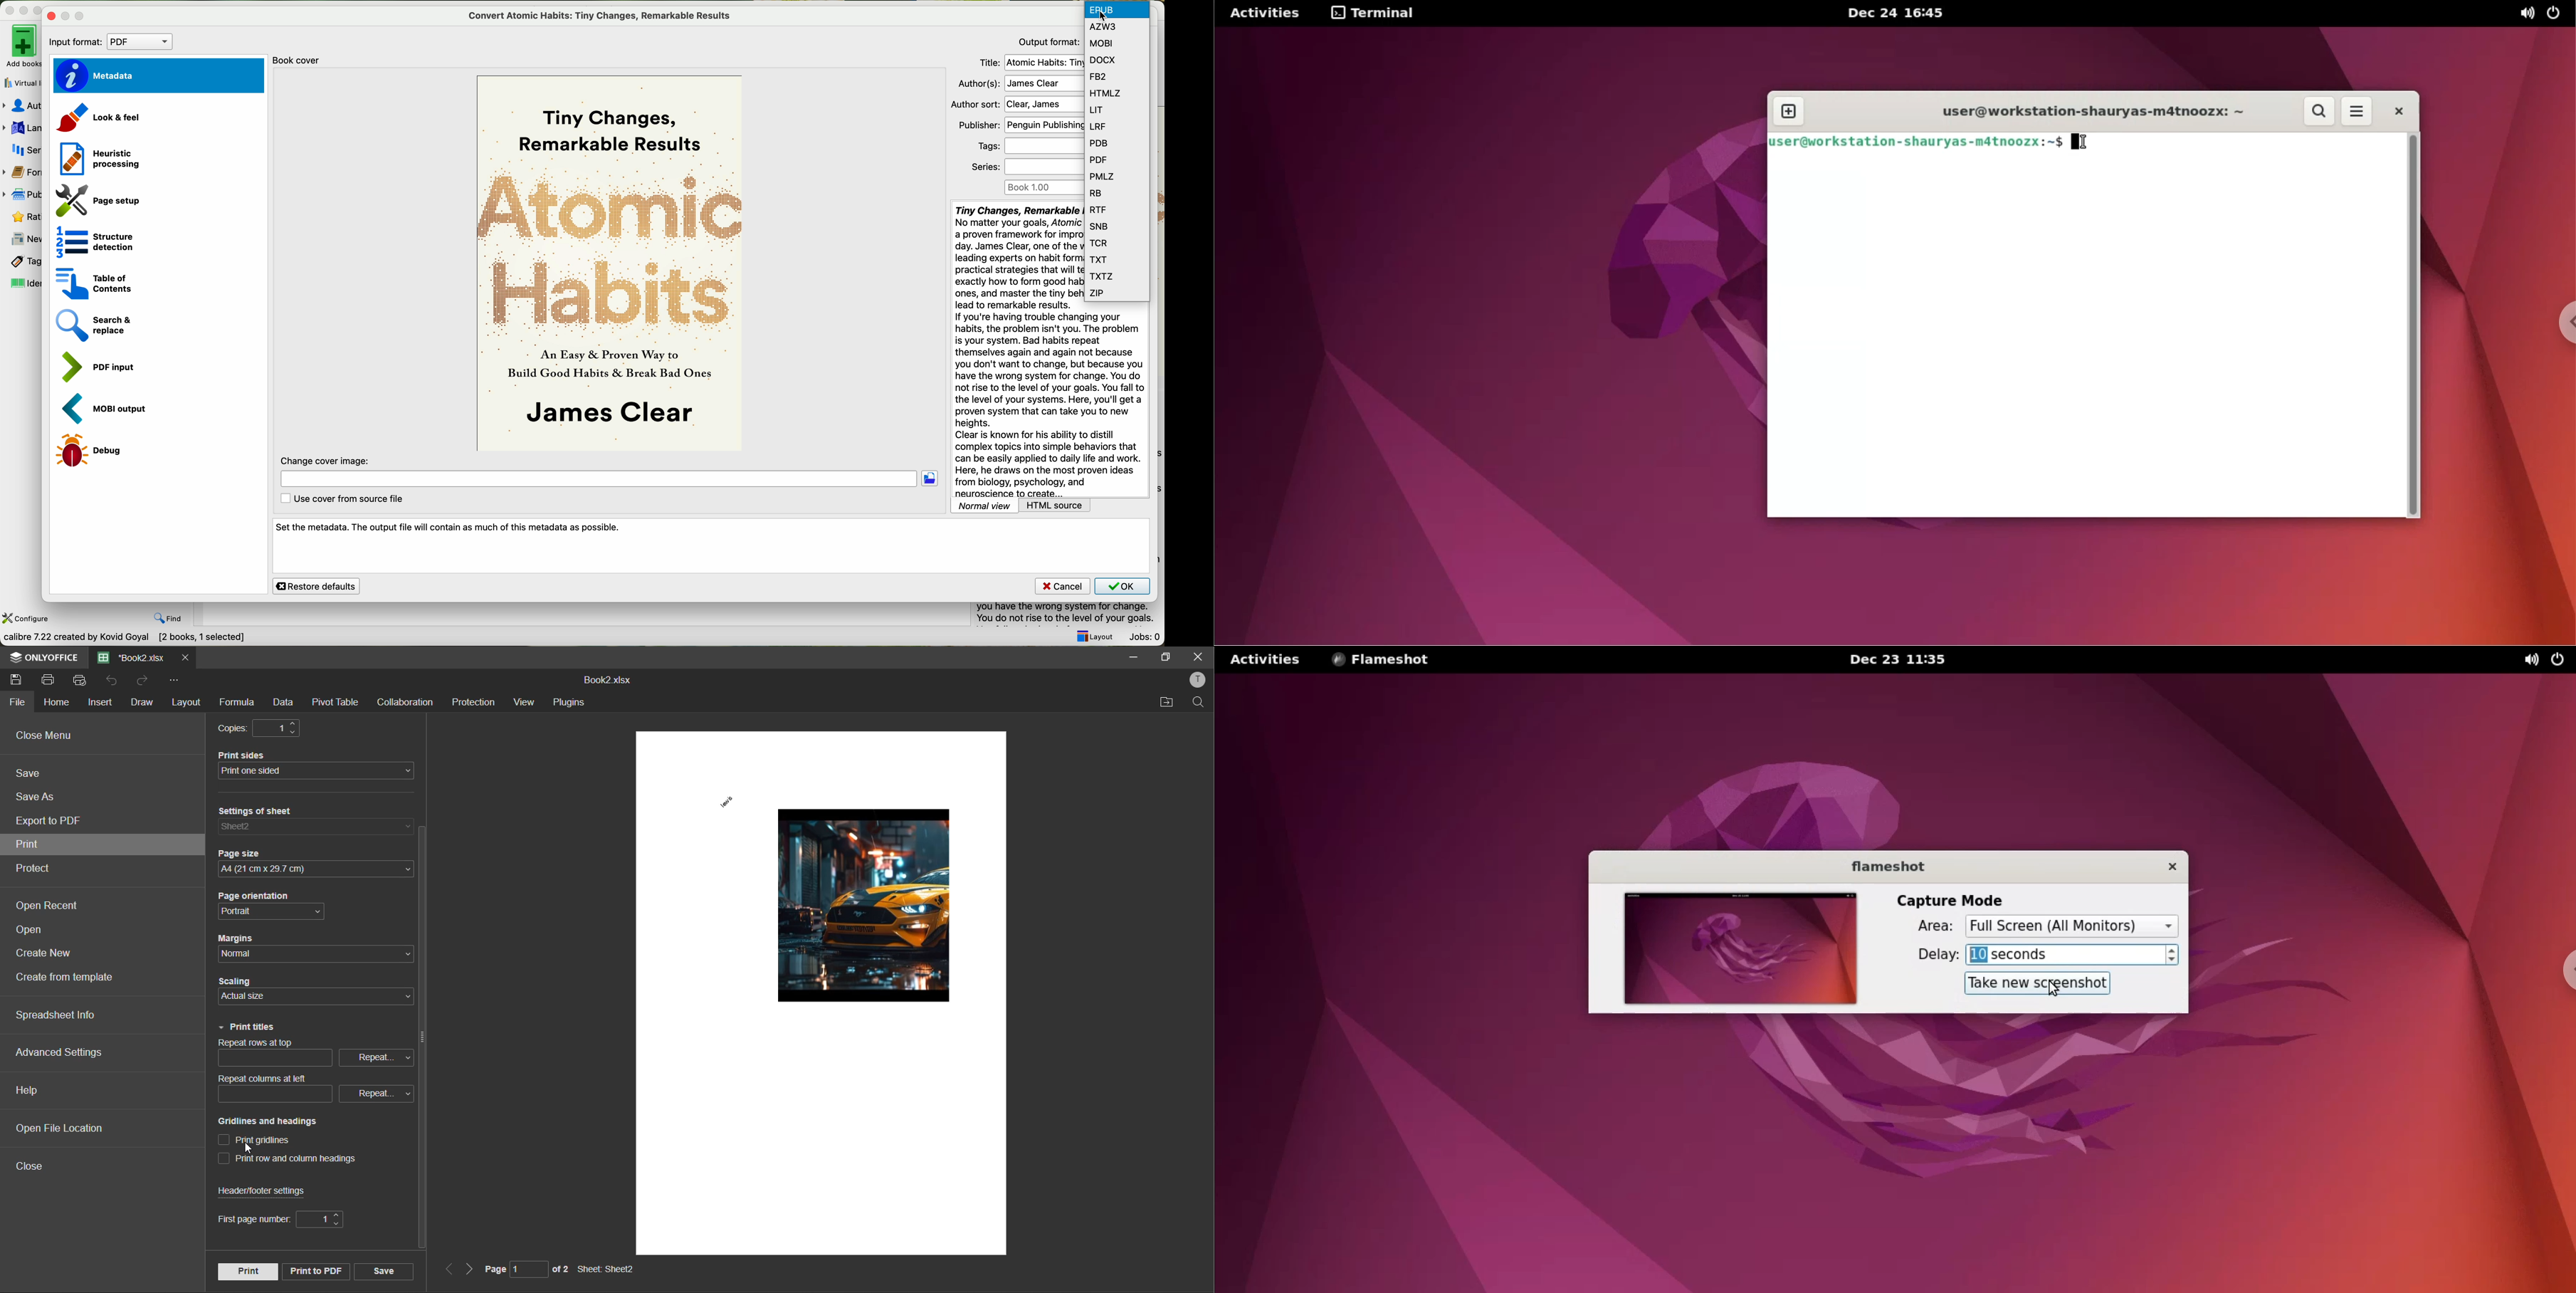 This screenshot has width=2576, height=1316. What do you see at coordinates (1118, 227) in the screenshot?
I see `SNB` at bounding box center [1118, 227].